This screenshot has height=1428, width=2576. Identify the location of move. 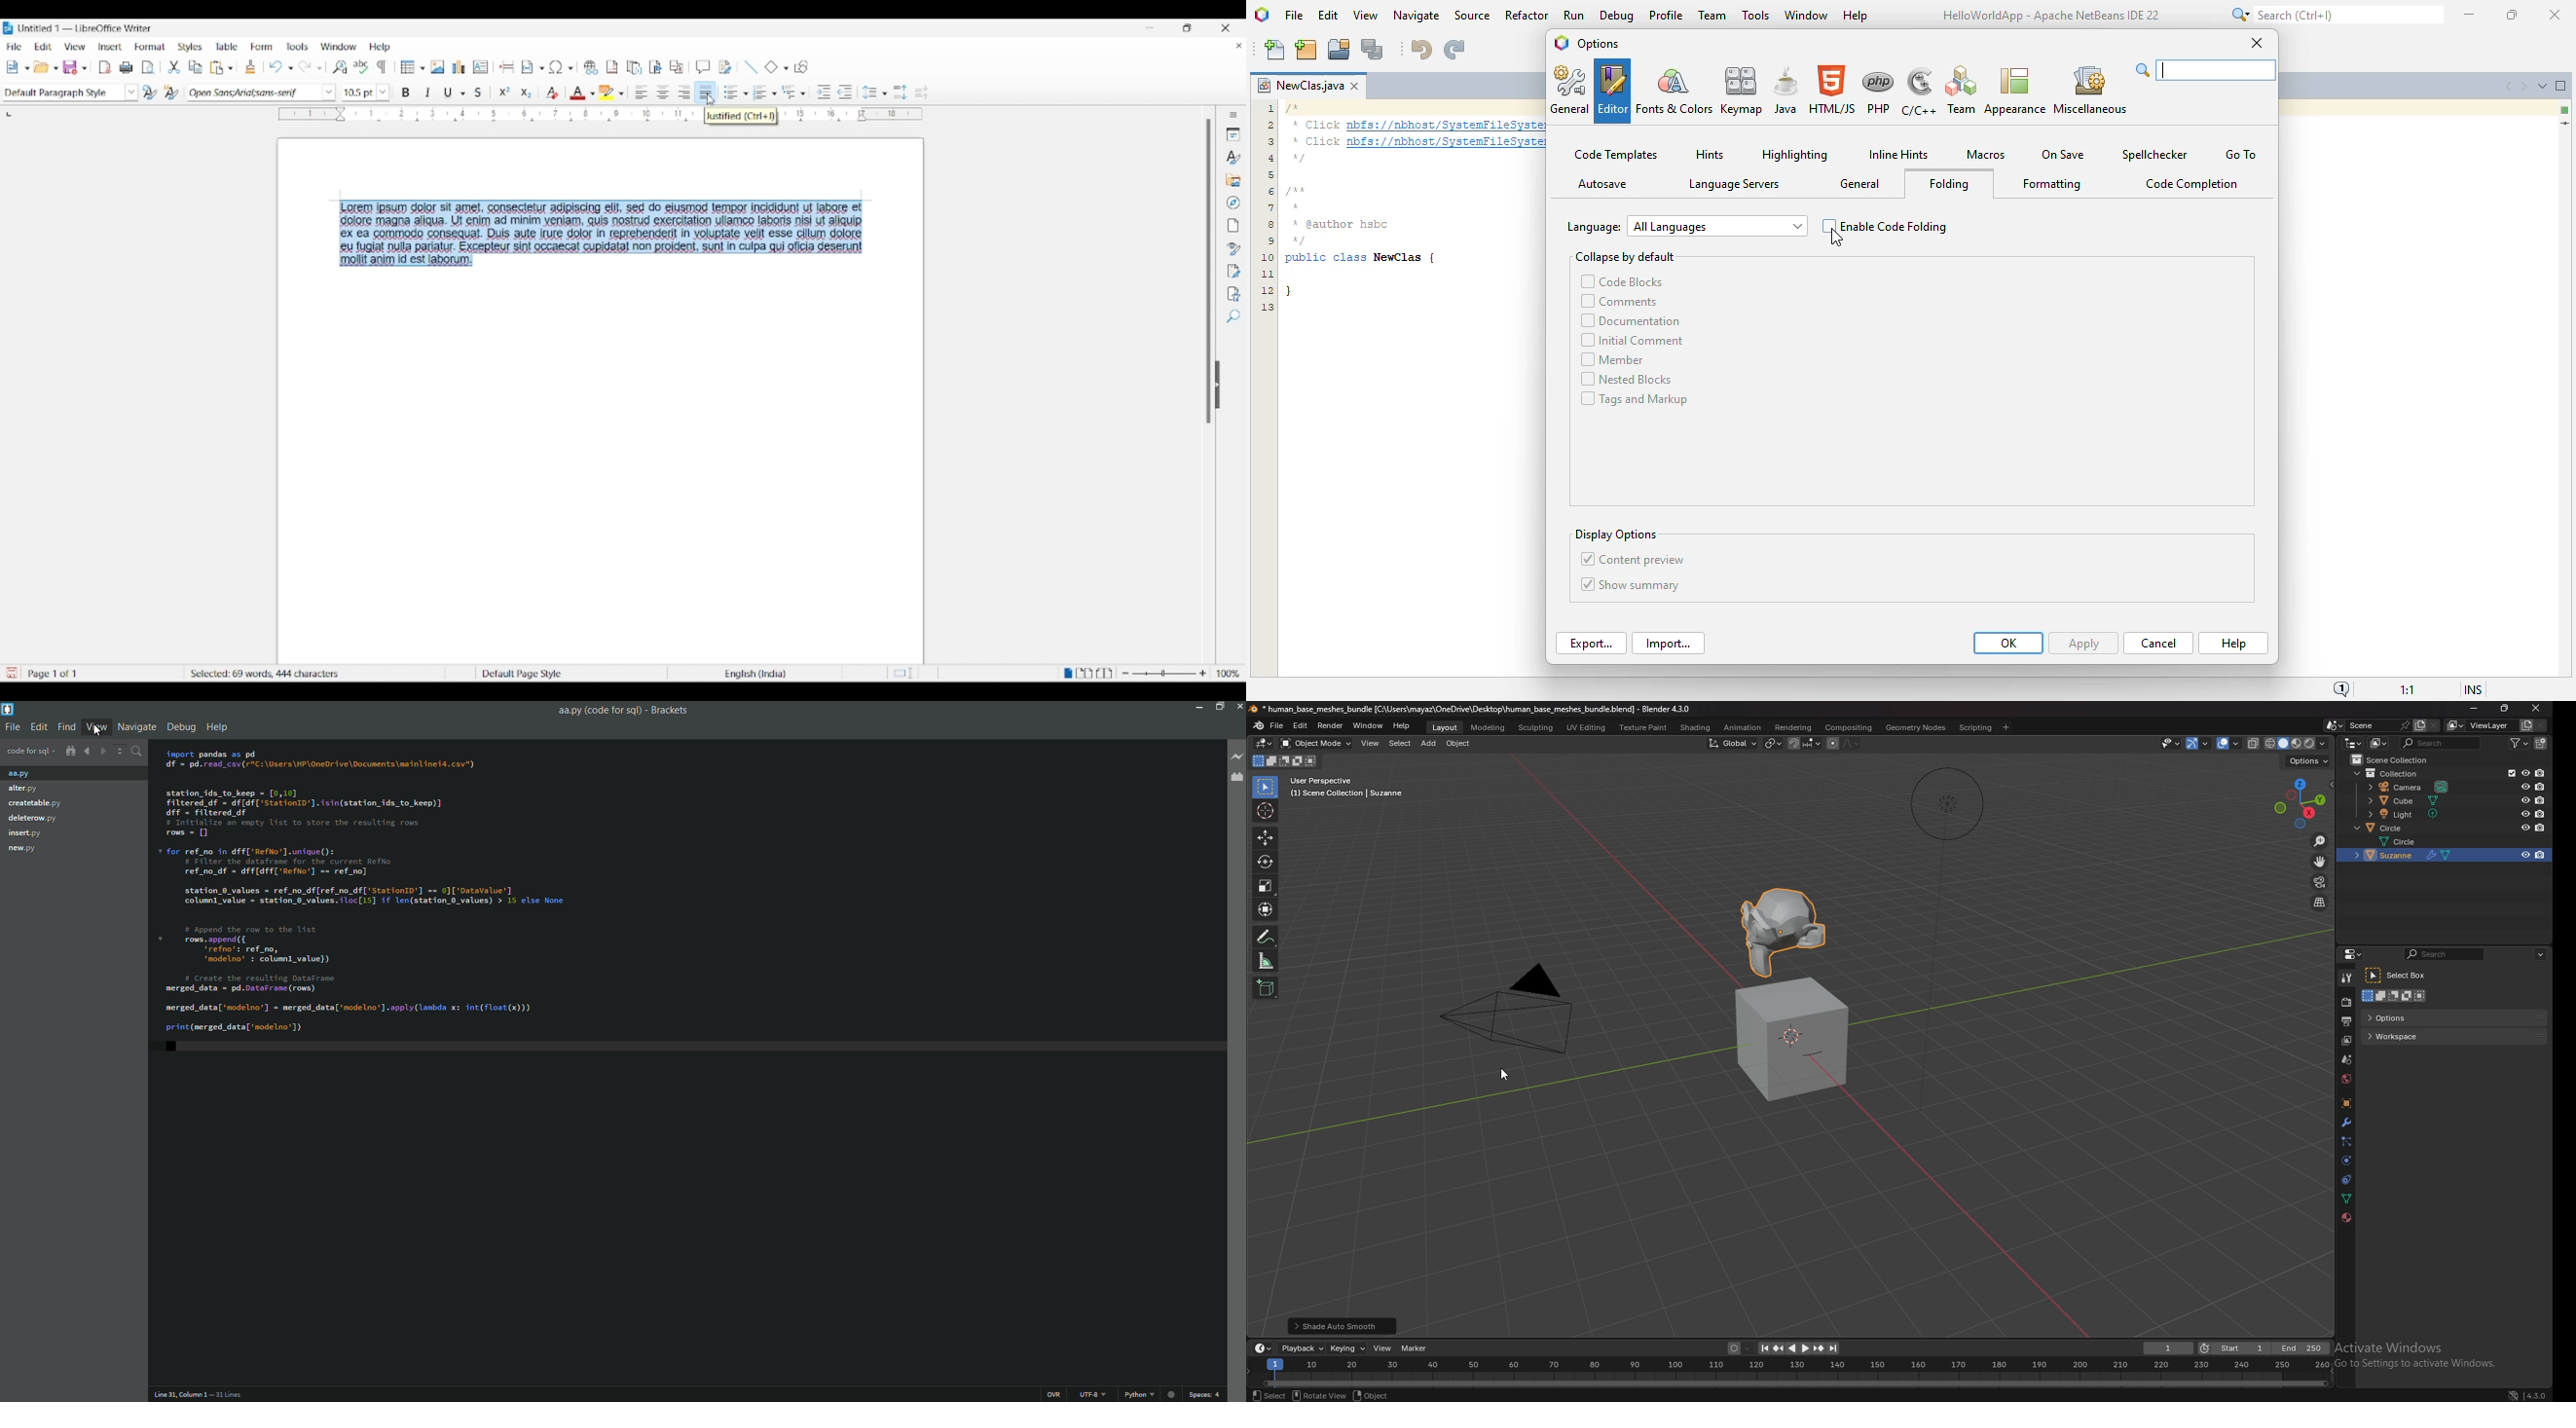
(2320, 861).